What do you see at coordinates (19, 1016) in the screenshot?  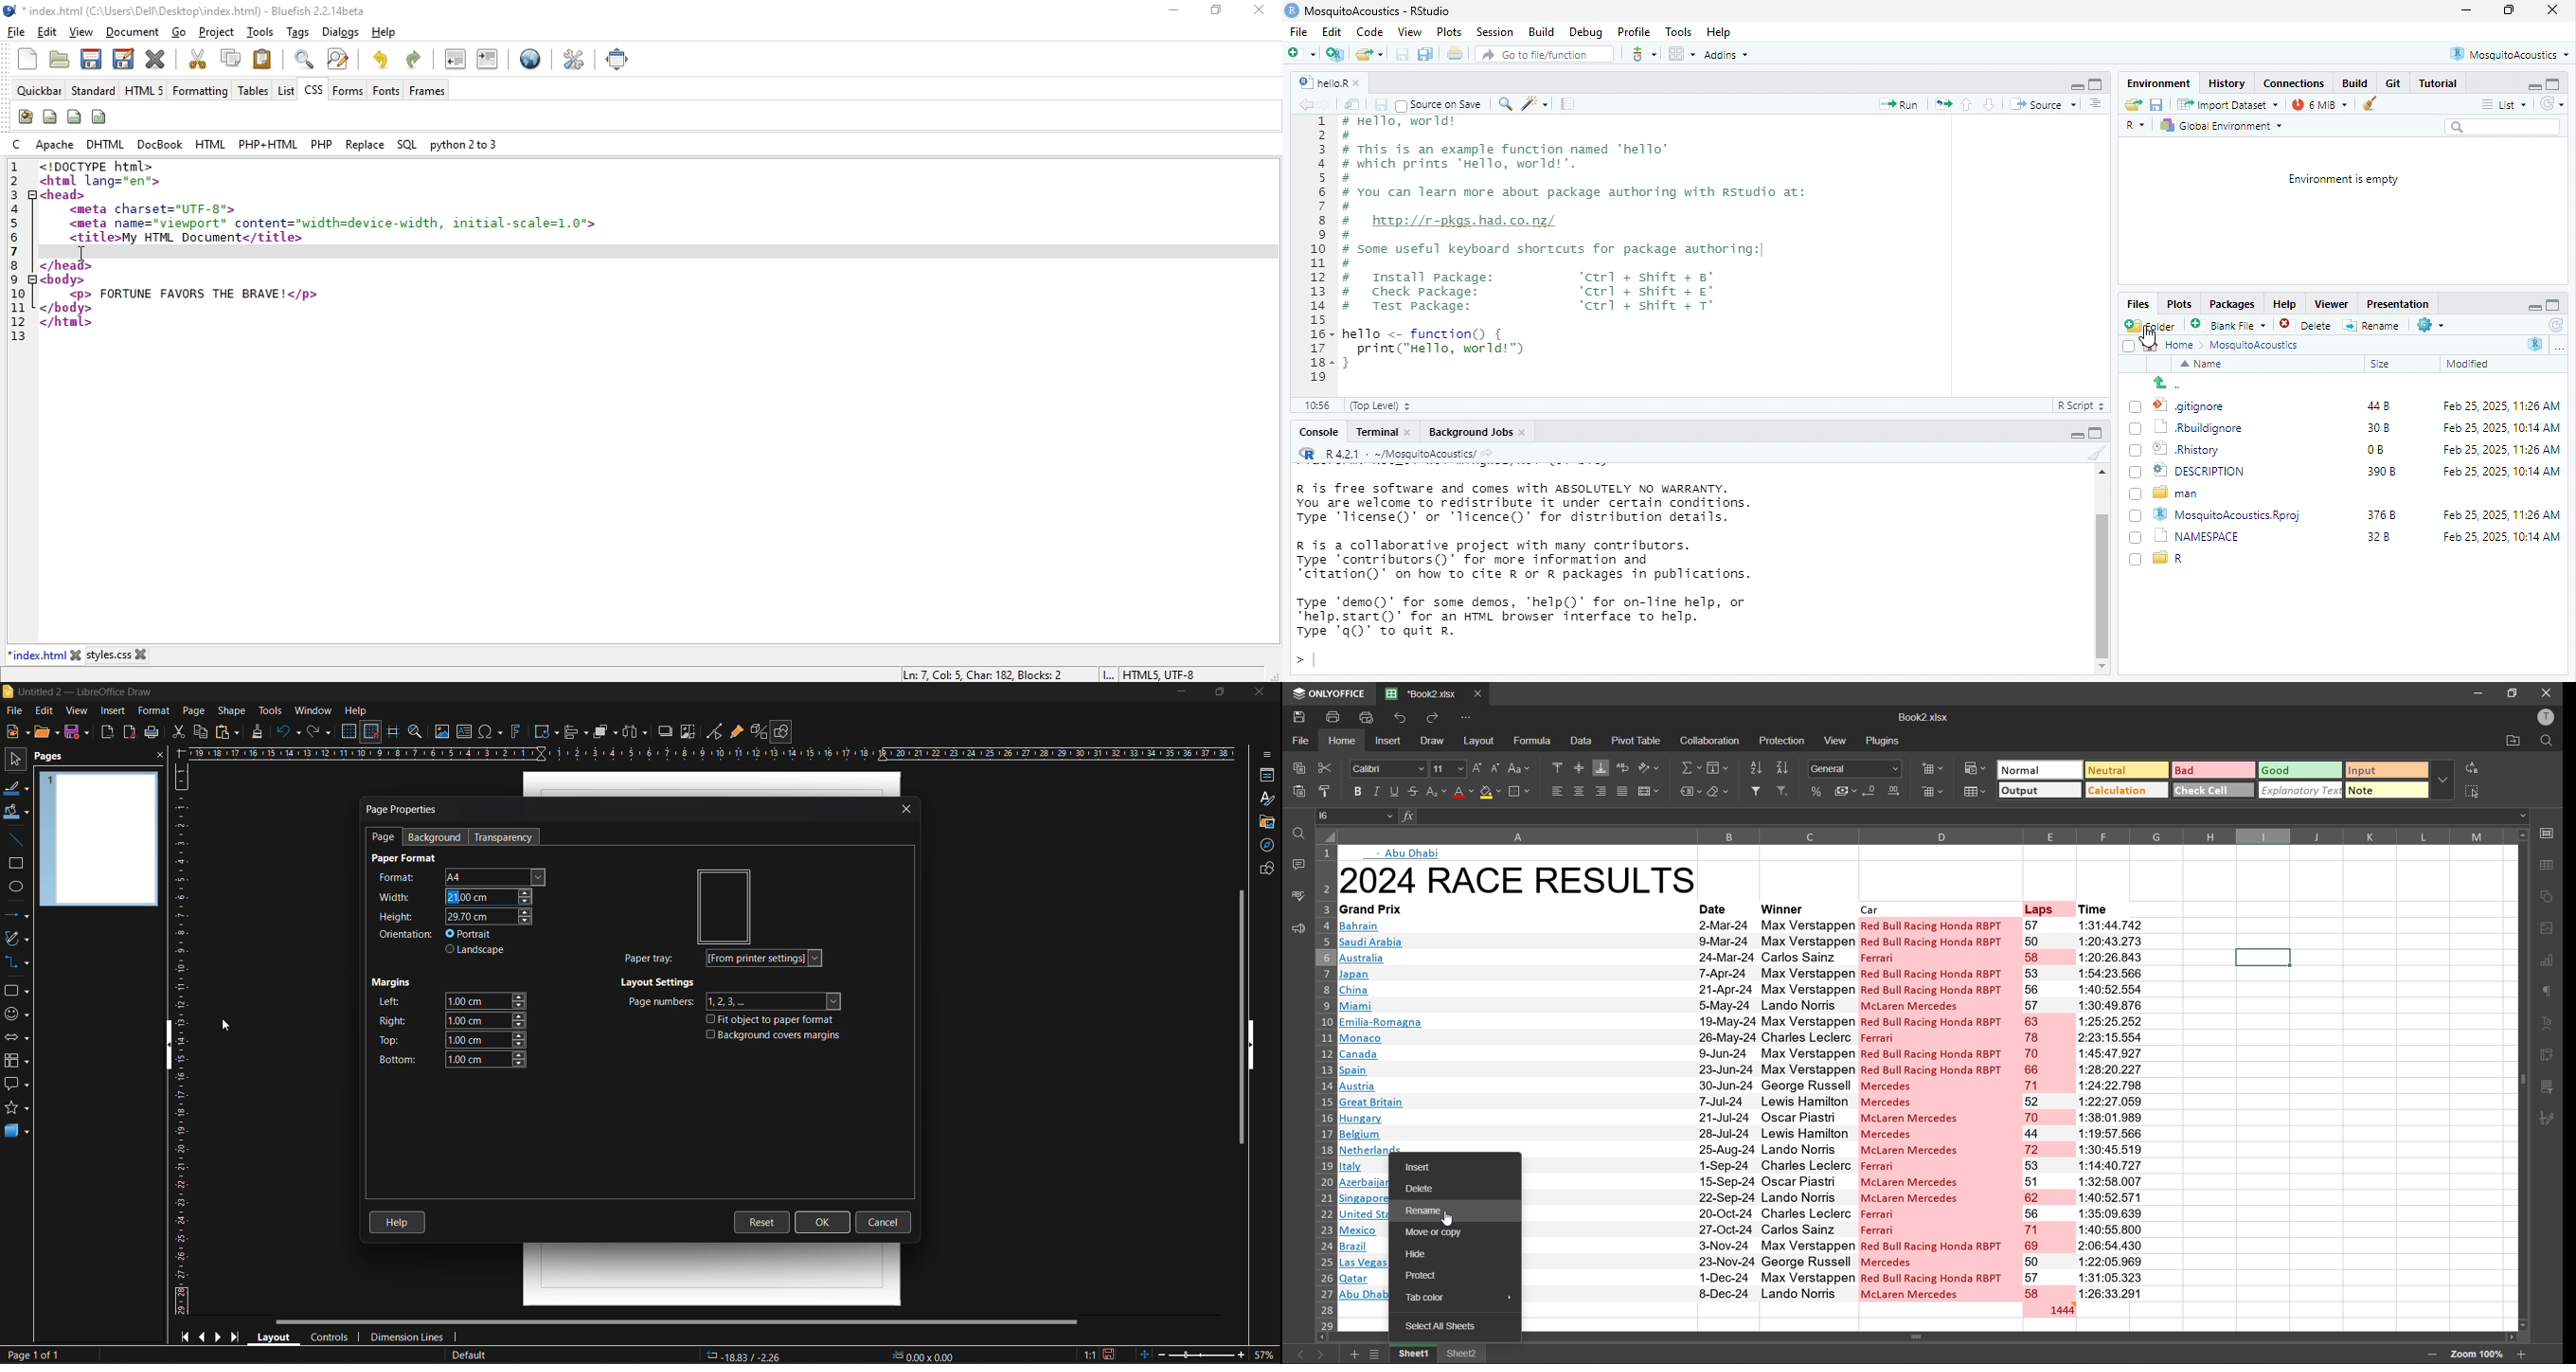 I see `symbol shapes` at bounding box center [19, 1016].